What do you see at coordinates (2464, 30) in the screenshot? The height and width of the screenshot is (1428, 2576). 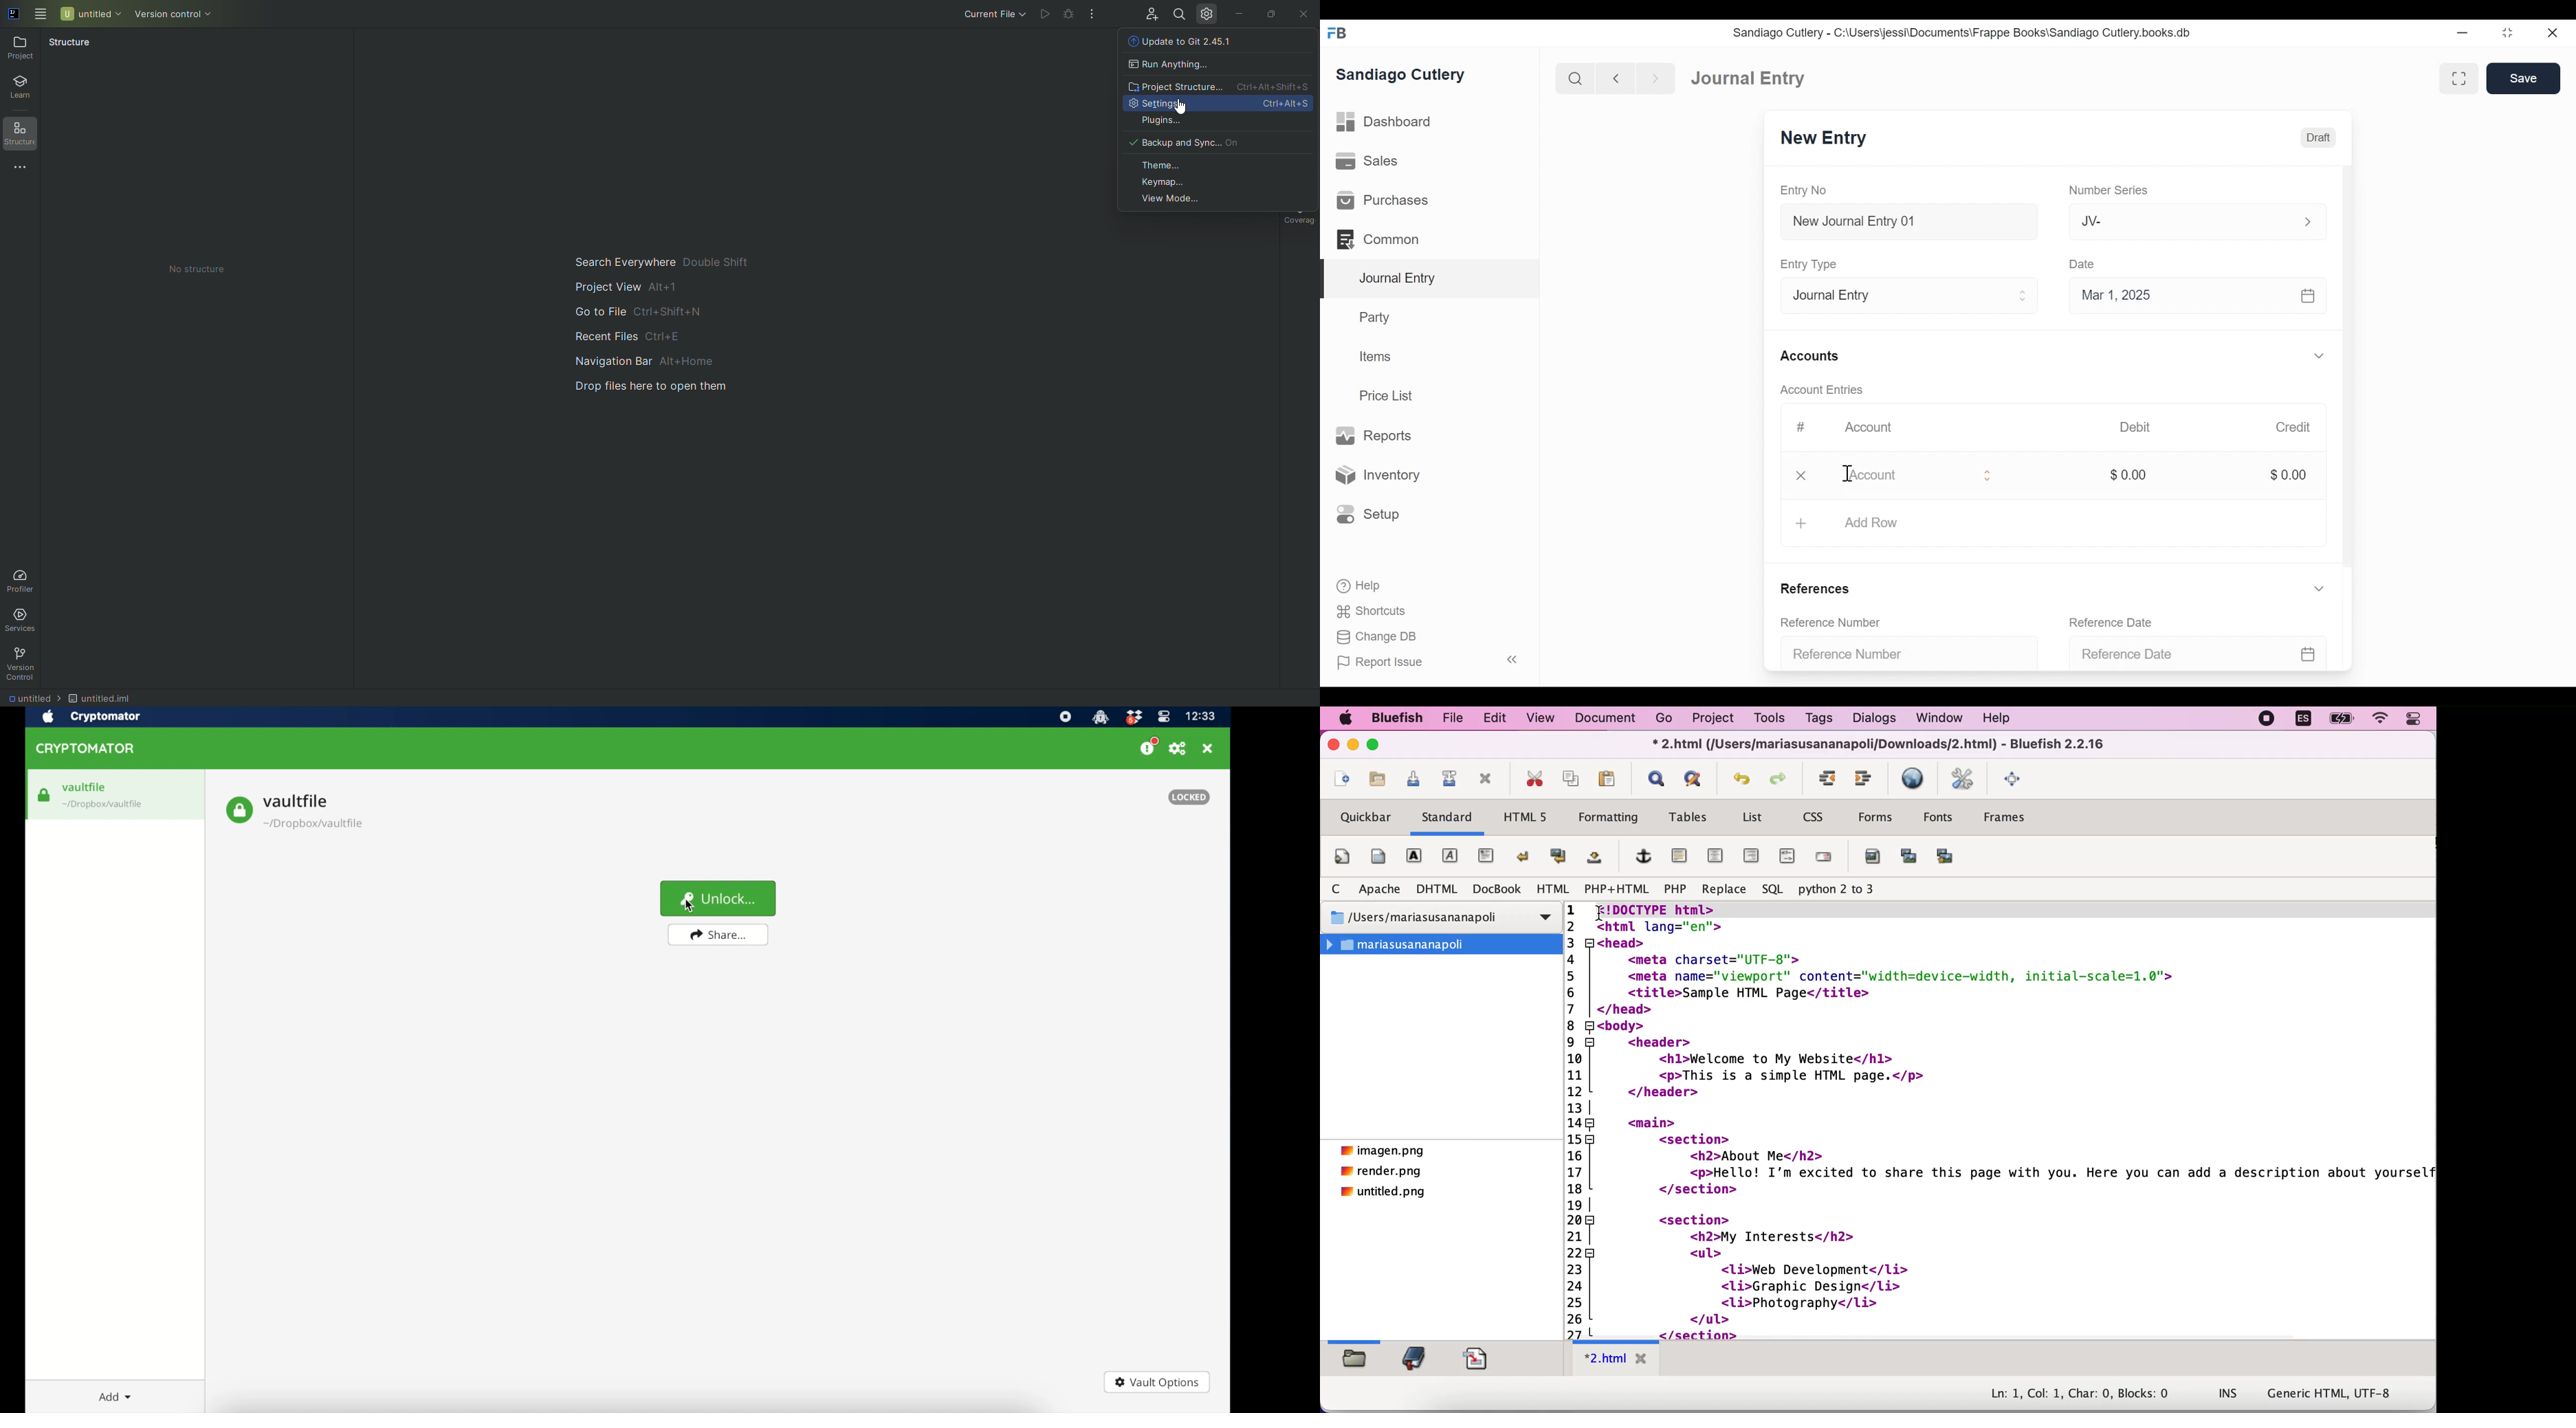 I see `minimize` at bounding box center [2464, 30].